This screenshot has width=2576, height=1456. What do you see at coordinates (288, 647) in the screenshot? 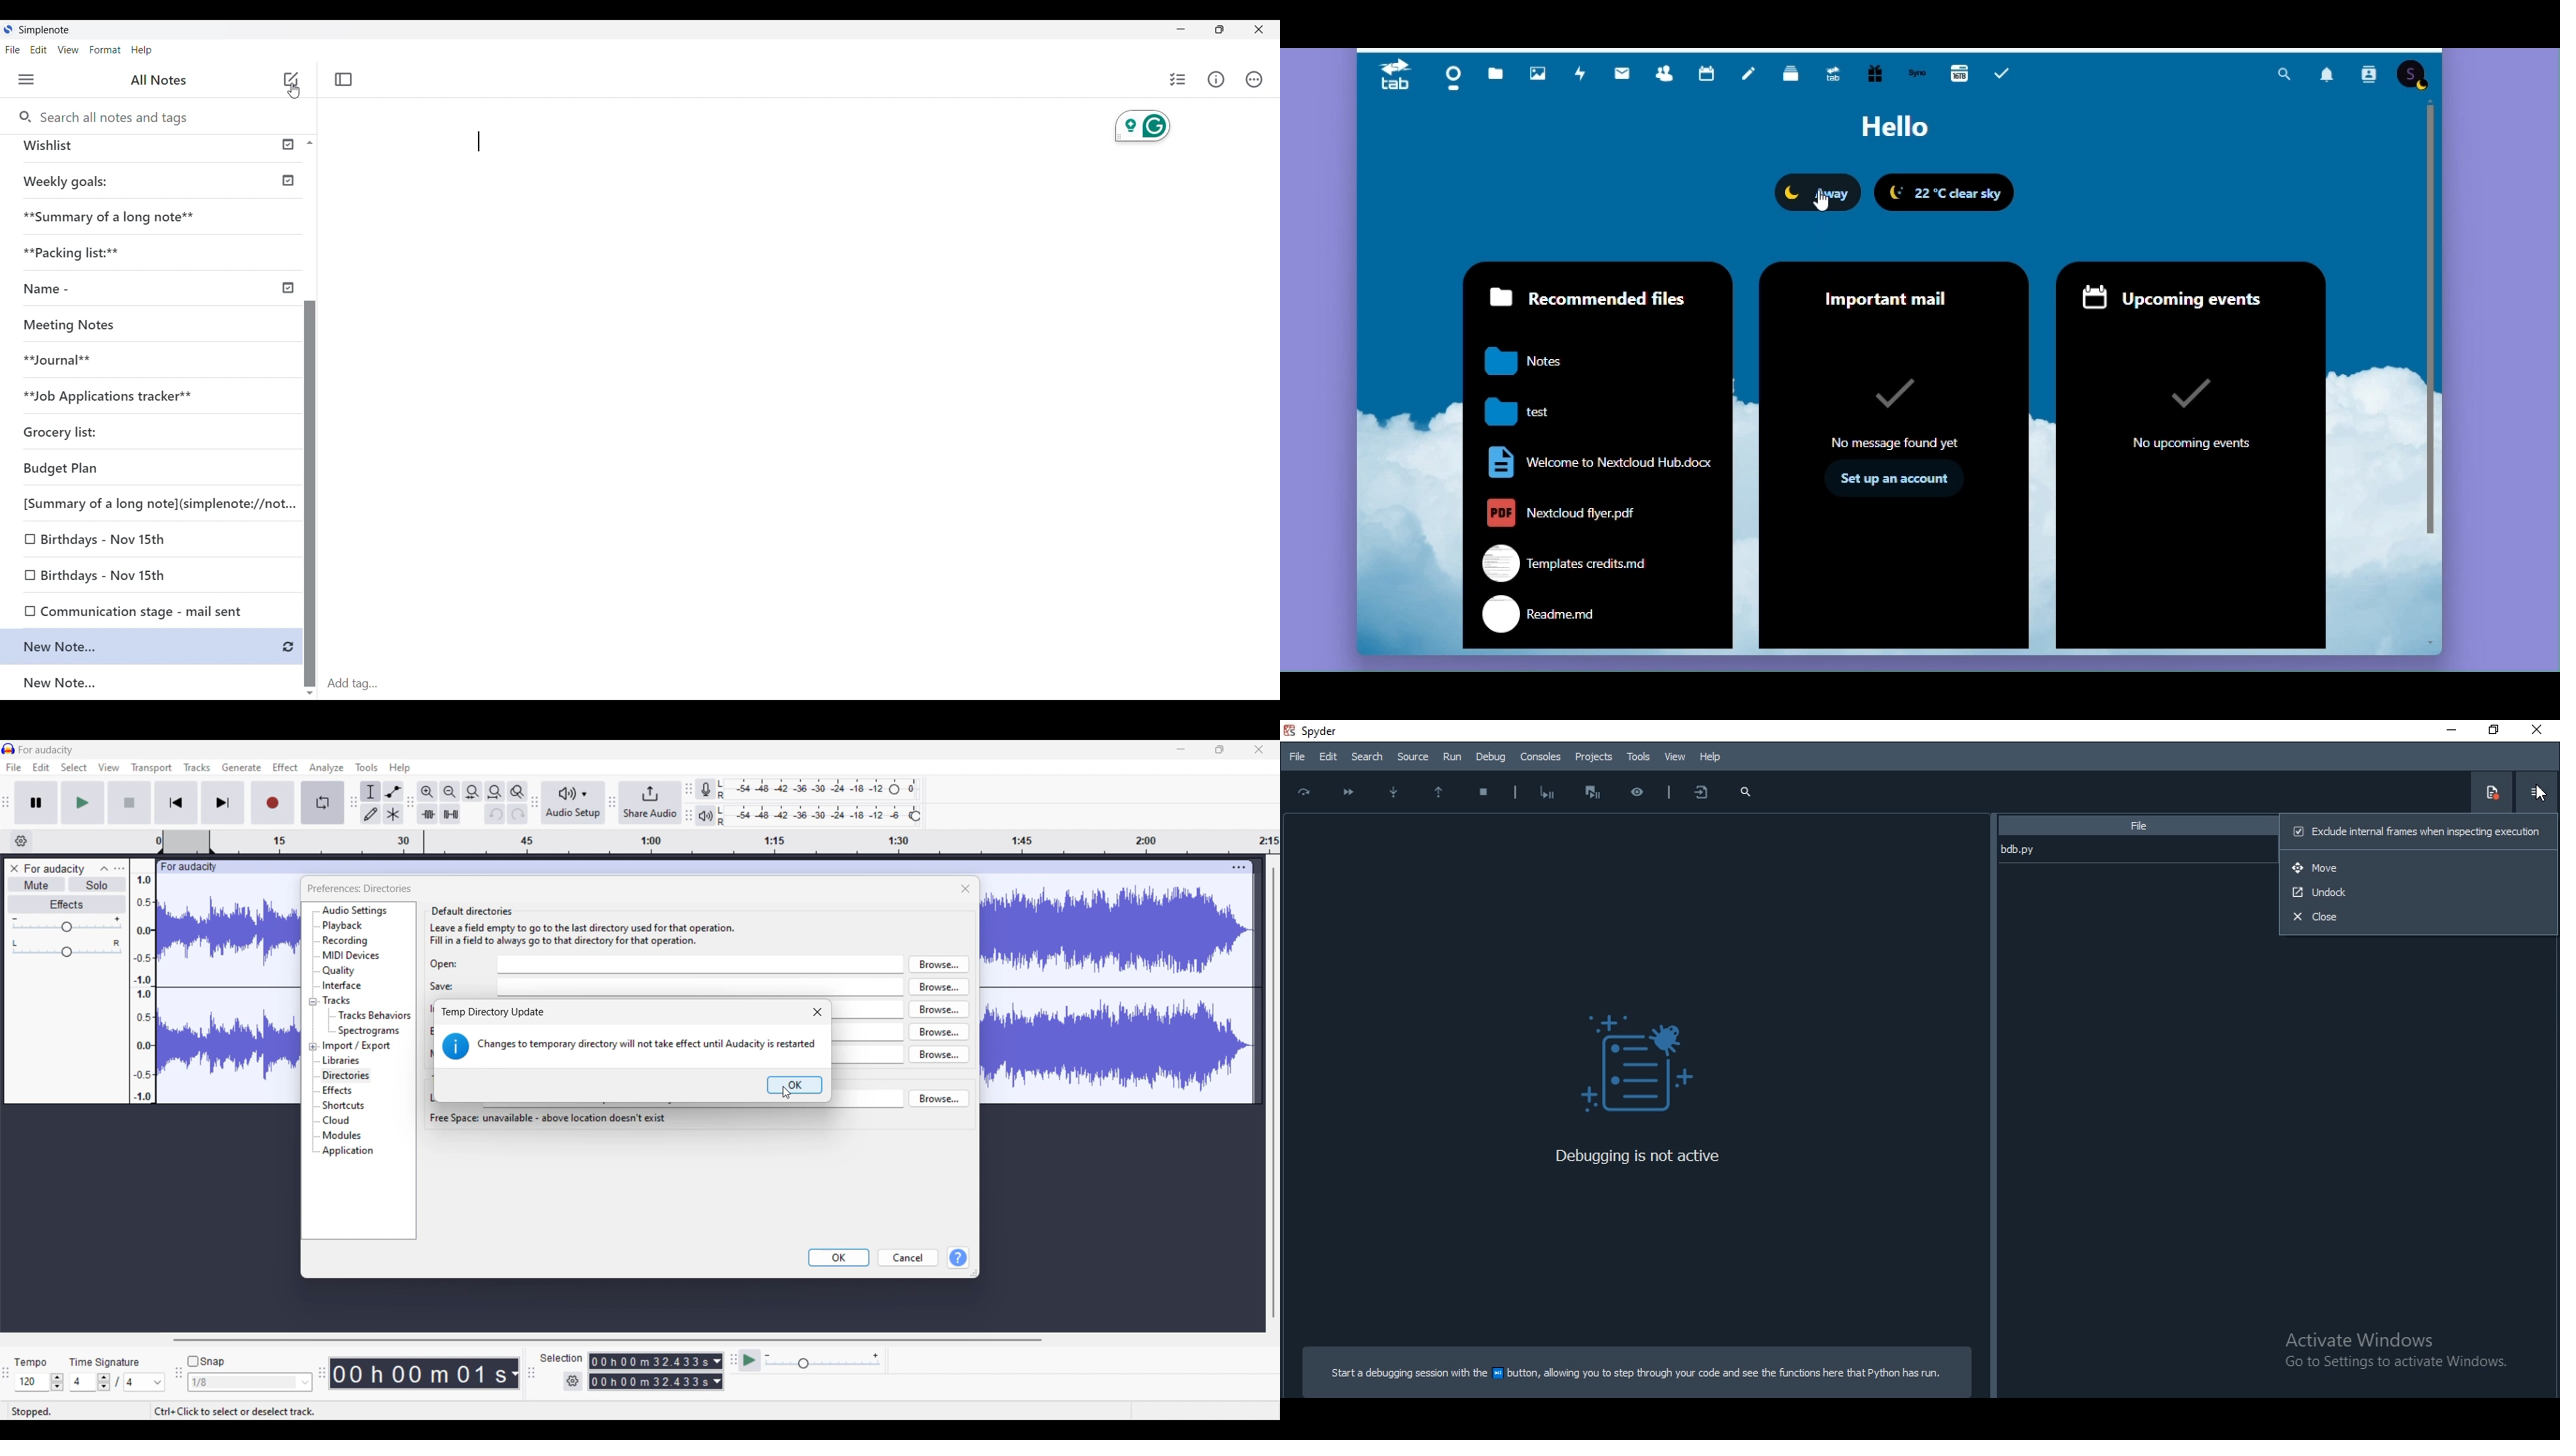
I see `Indicates saving` at bounding box center [288, 647].